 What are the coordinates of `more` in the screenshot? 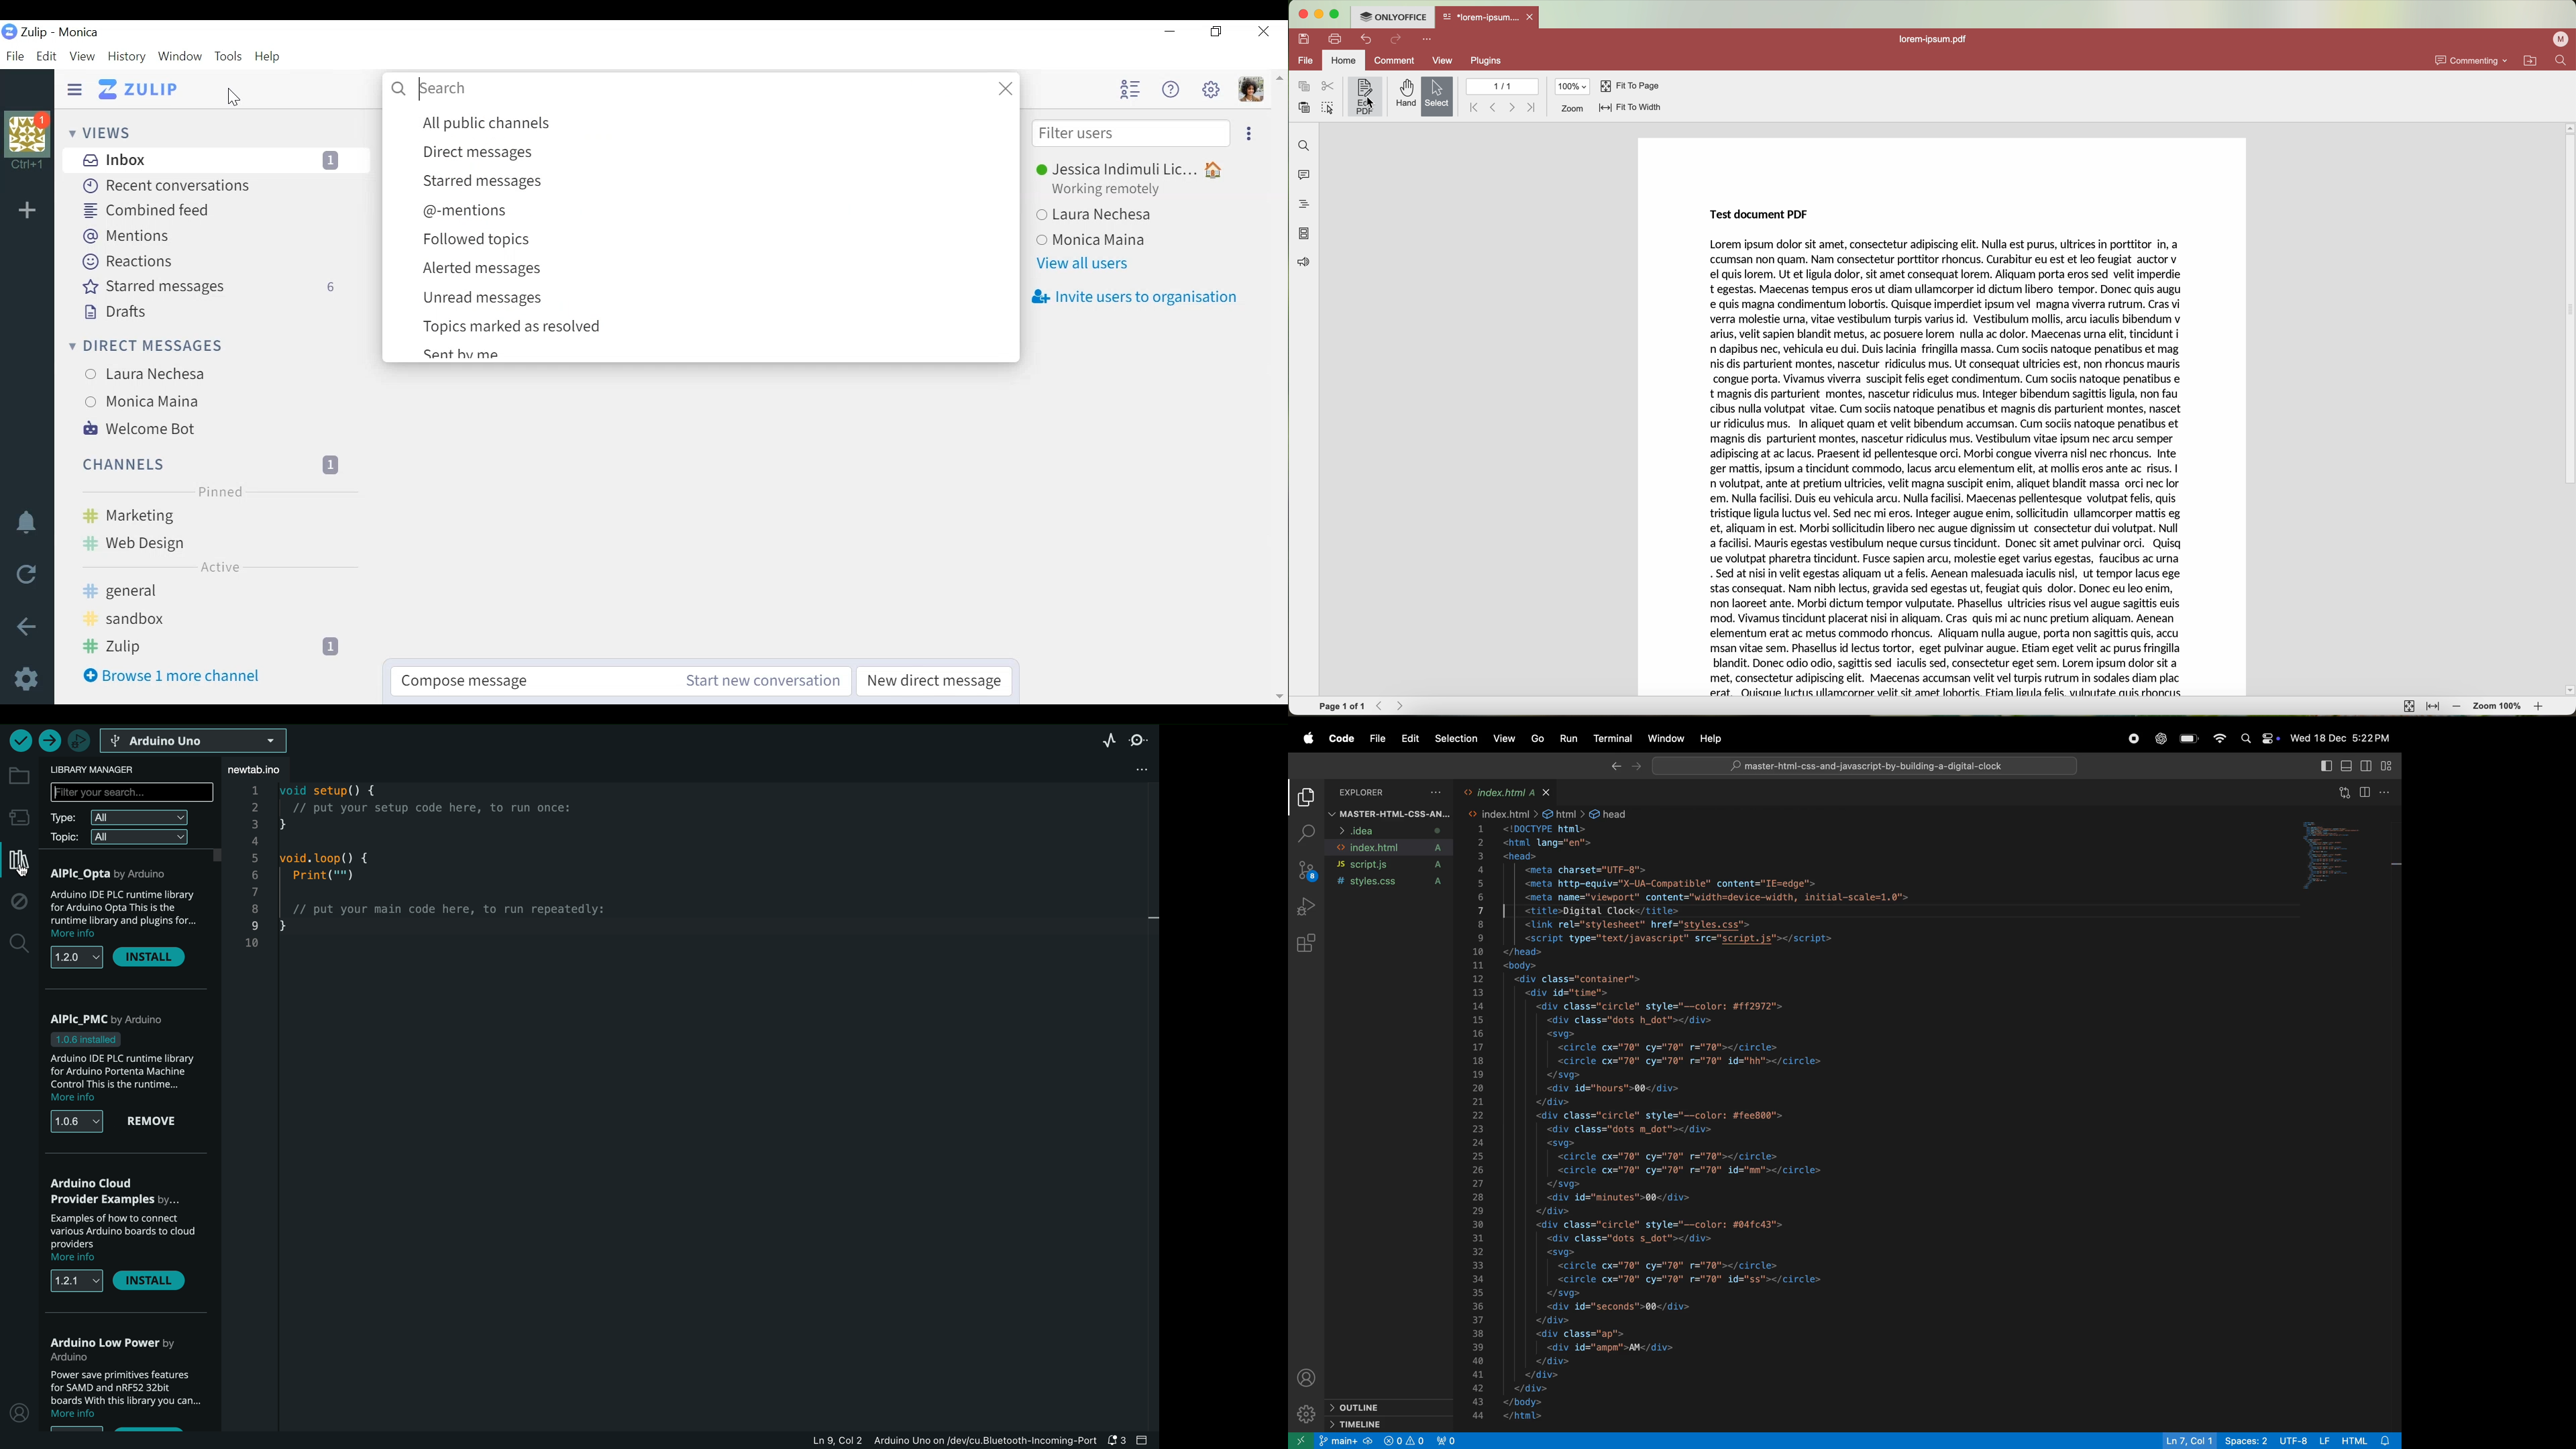 It's located at (1252, 134).